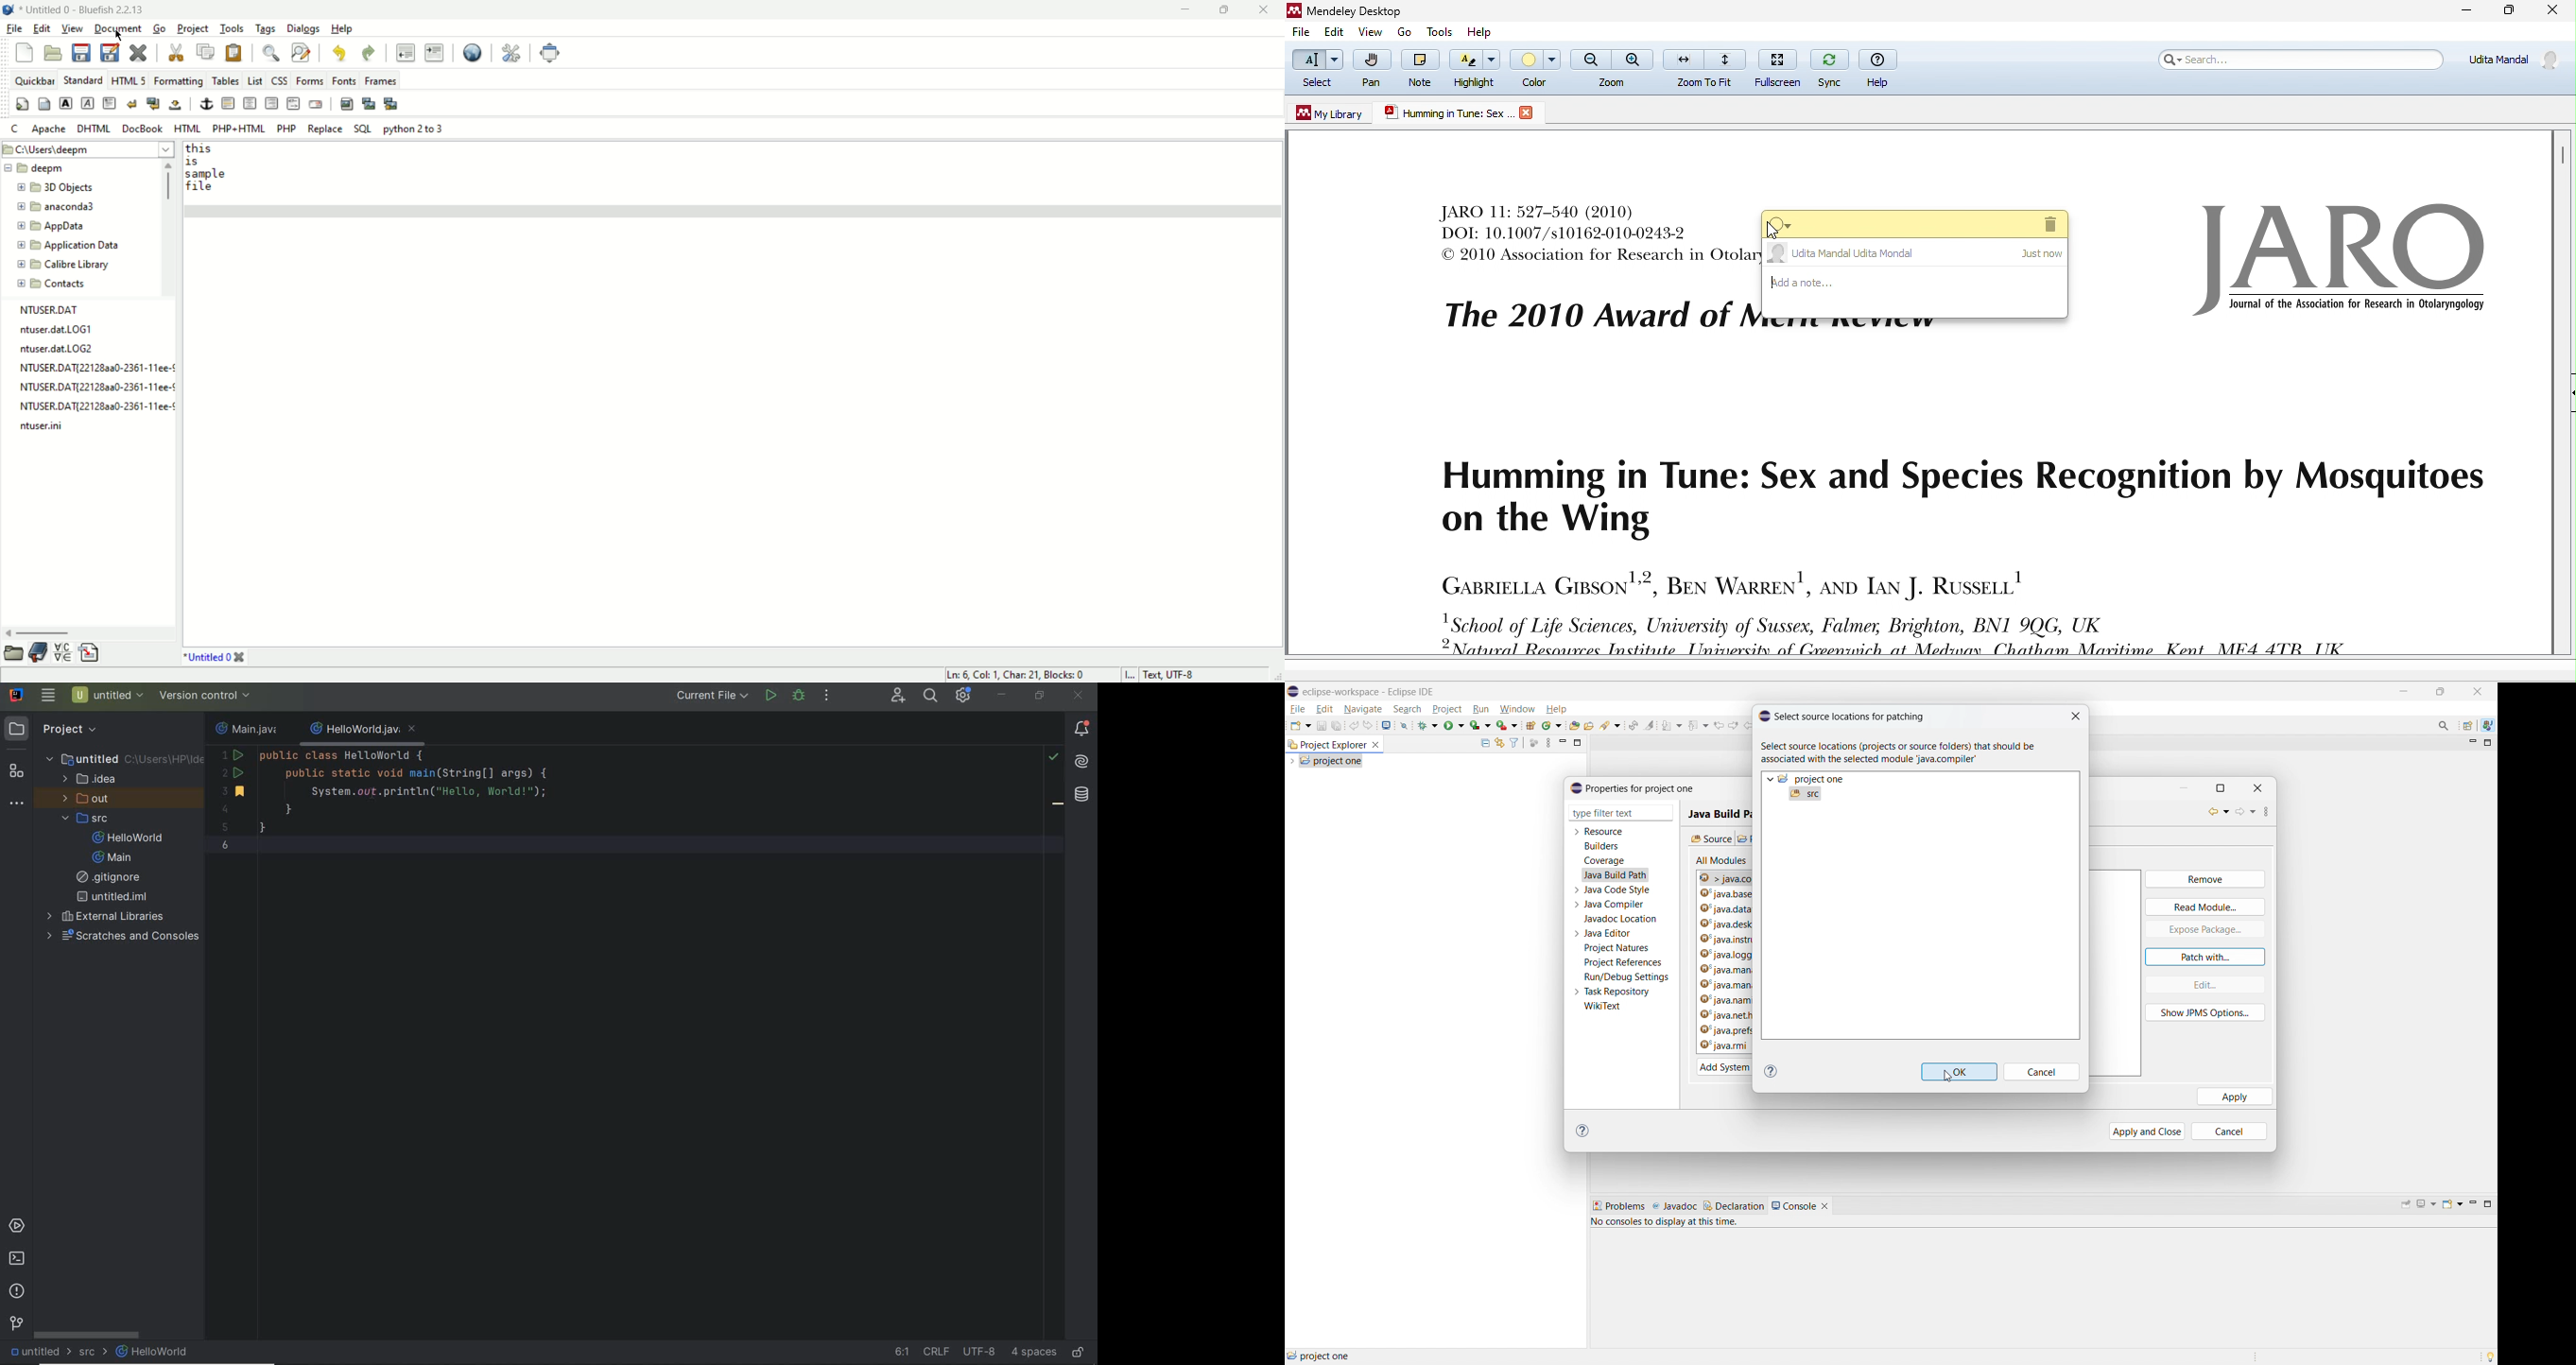  I want to click on humming in true.sex, so click(1448, 112).